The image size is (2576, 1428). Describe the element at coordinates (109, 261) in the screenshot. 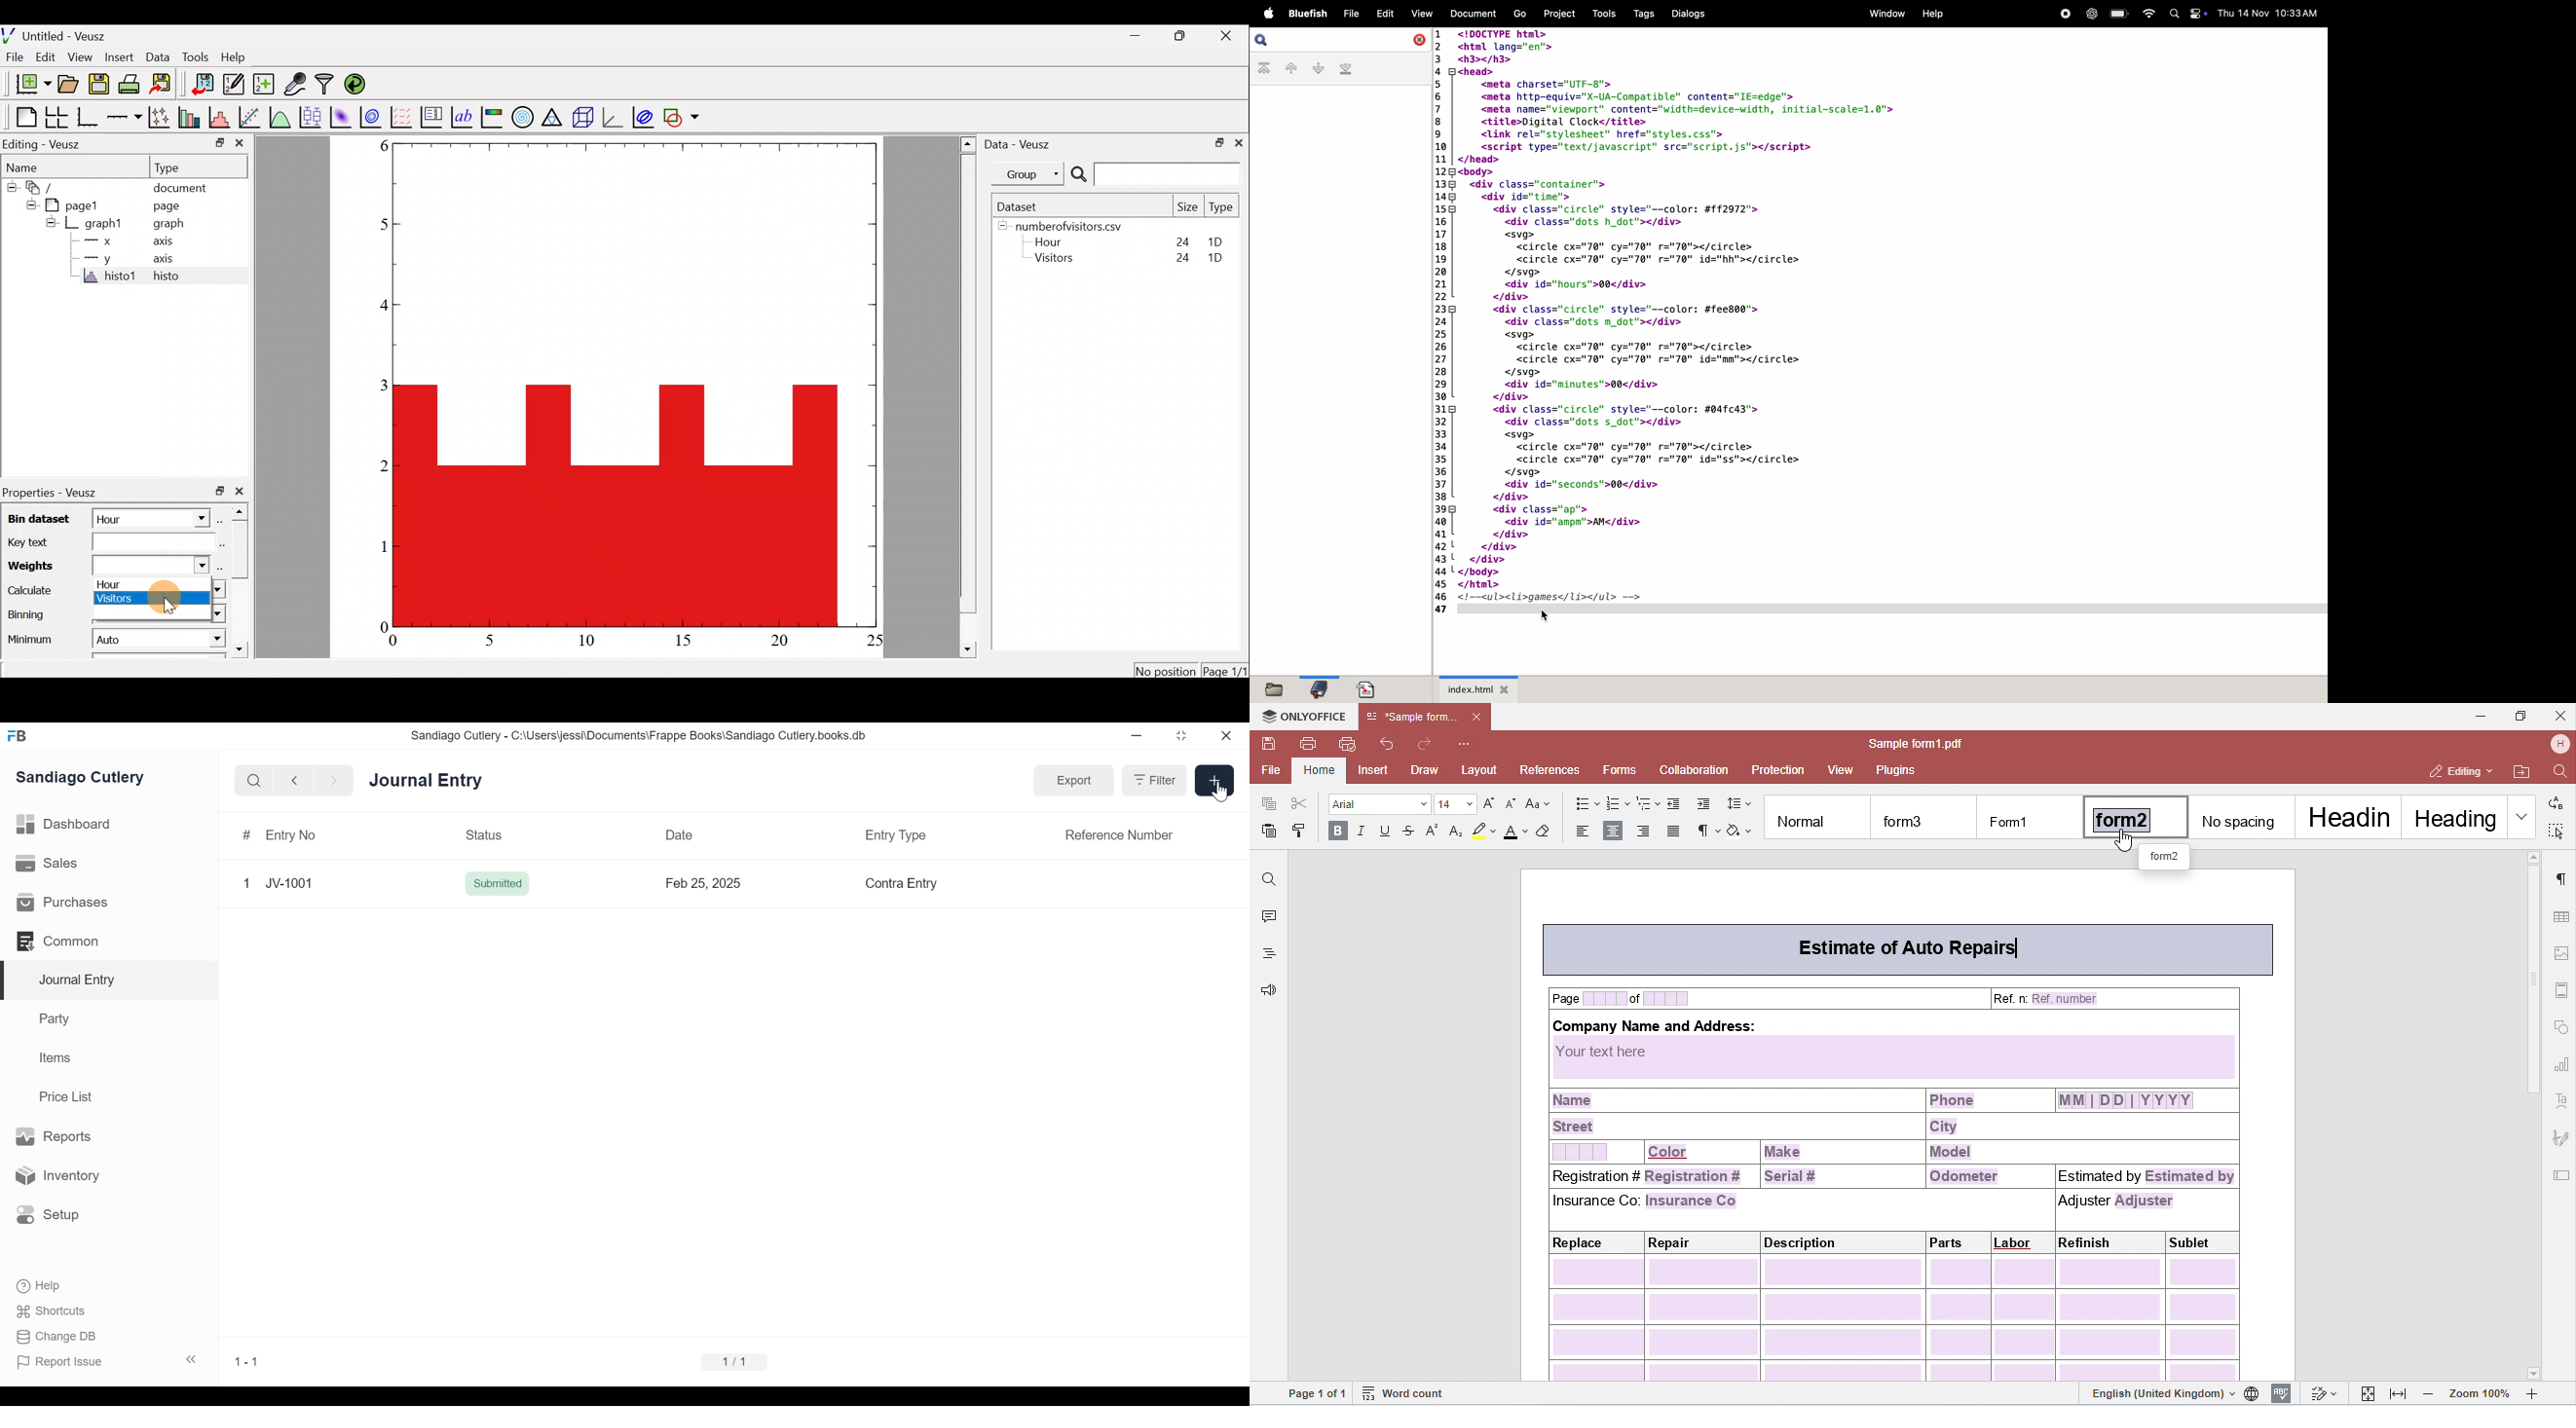

I see `y` at that location.